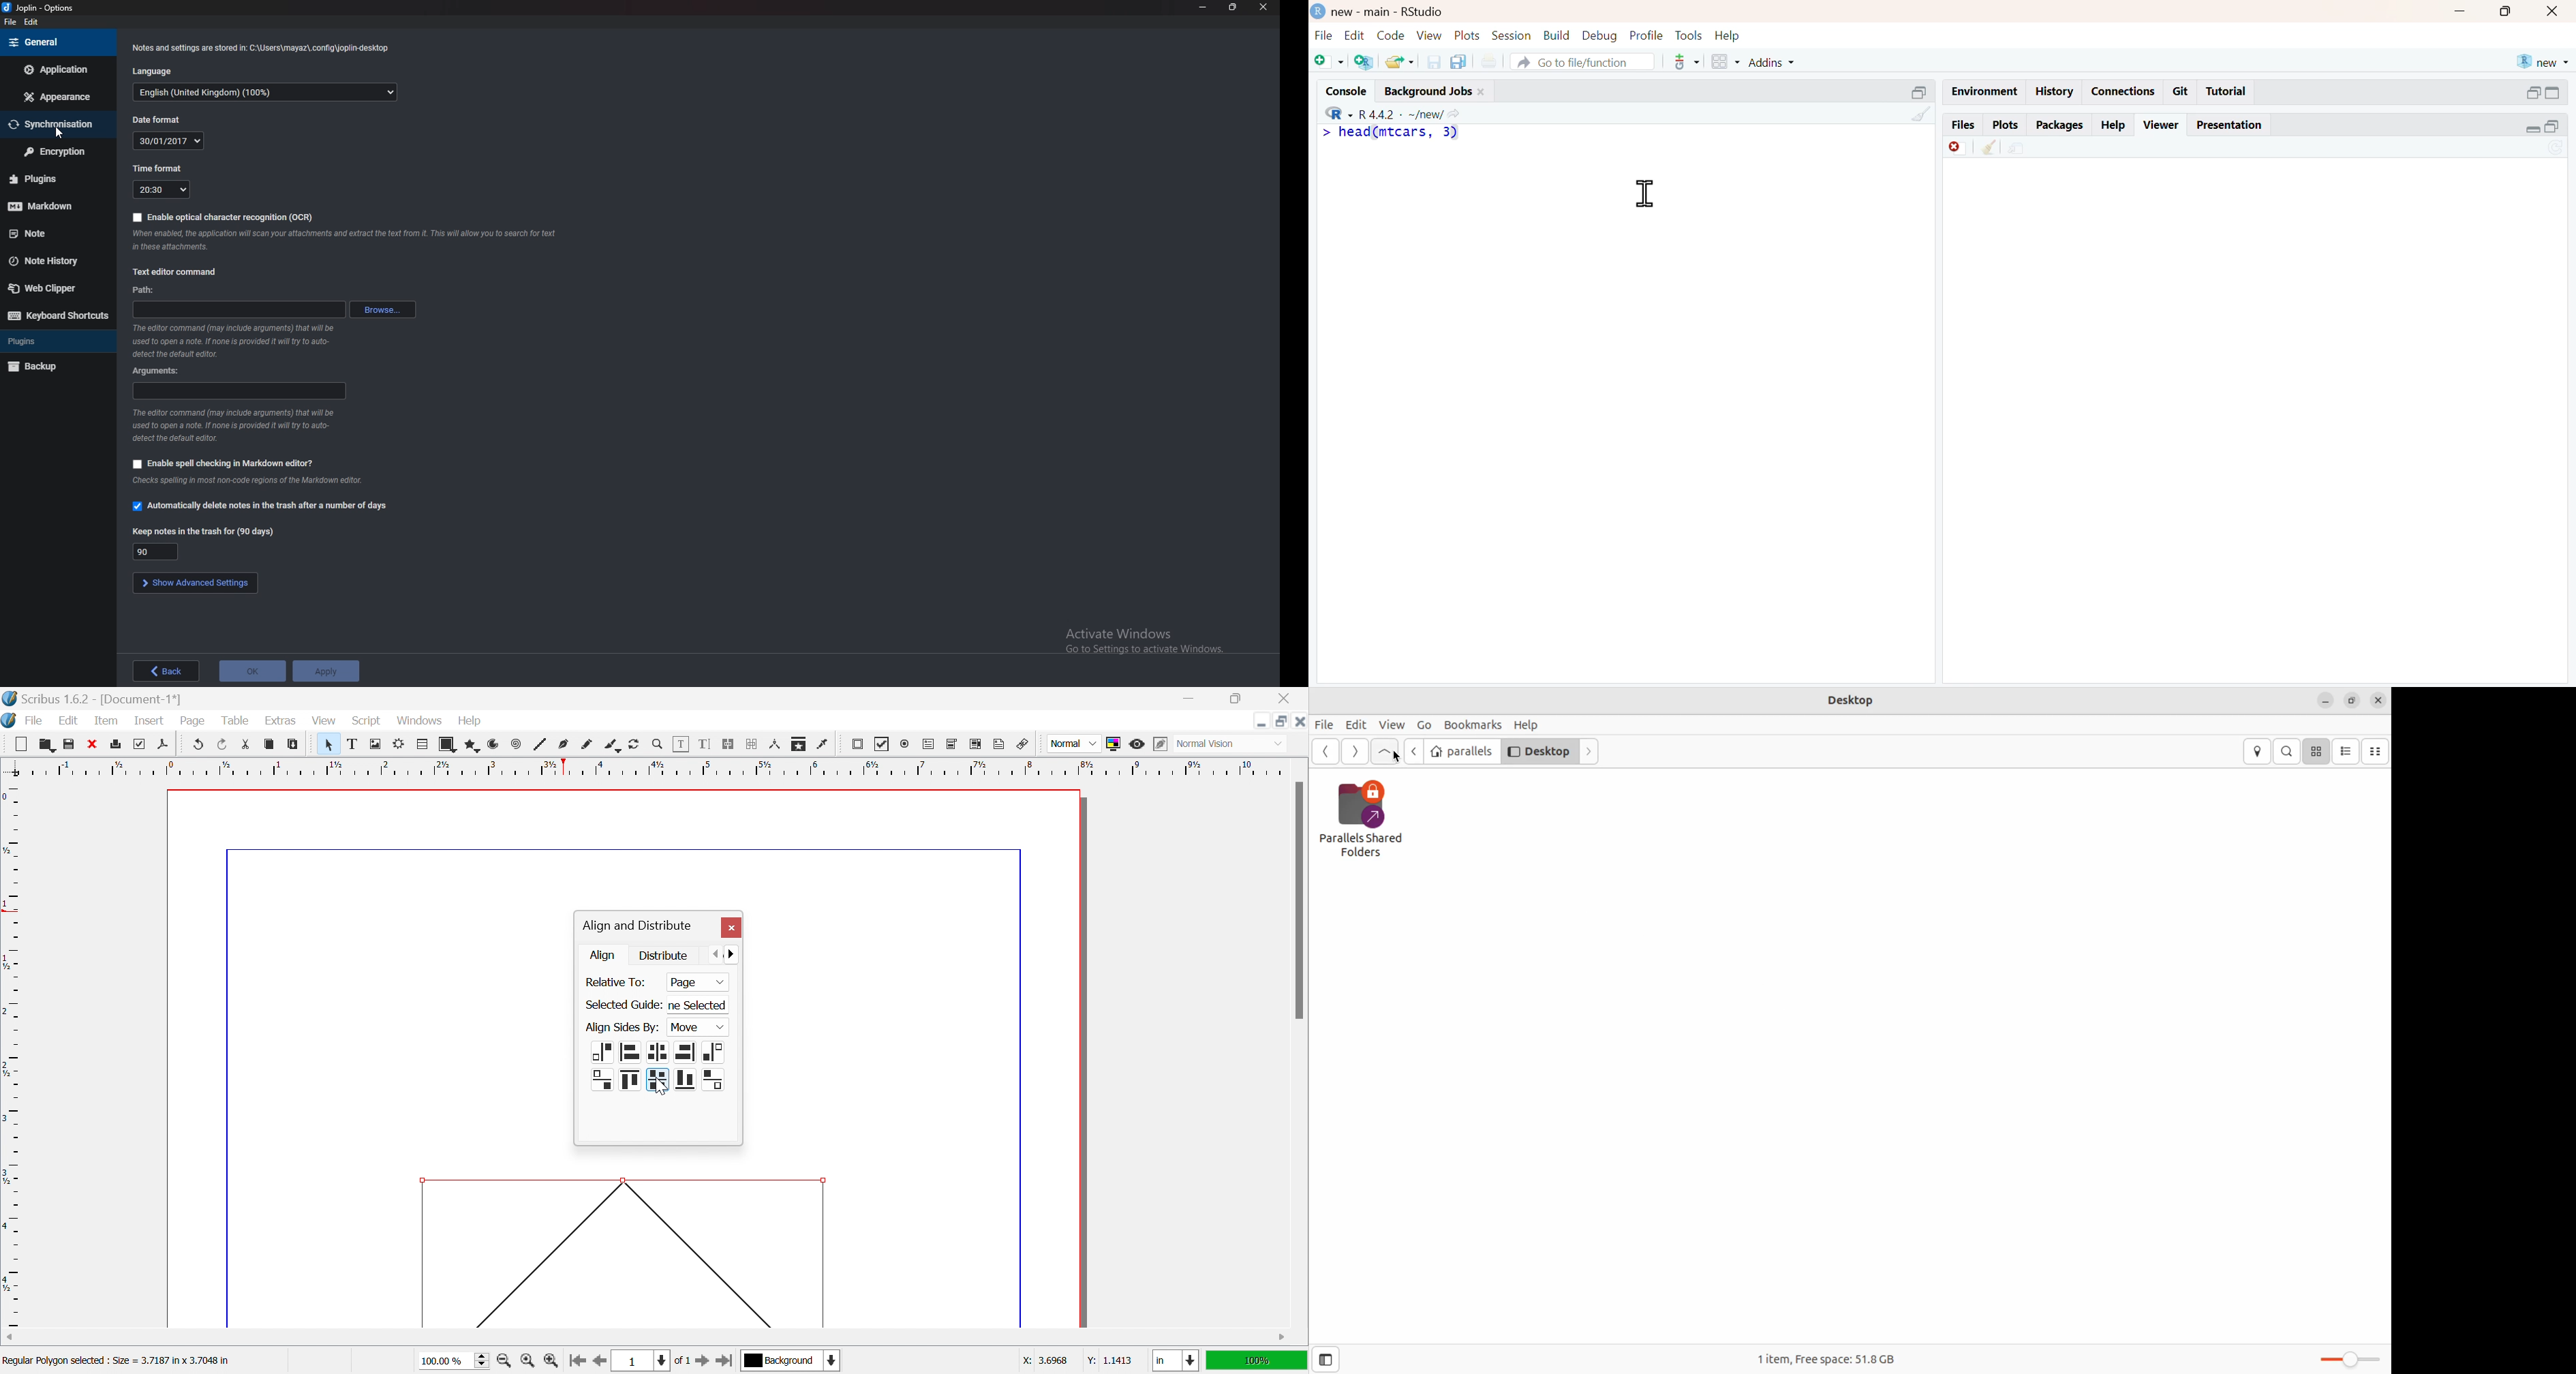  What do you see at coordinates (1138, 640) in the screenshot?
I see `Activate Windows` at bounding box center [1138, 640].